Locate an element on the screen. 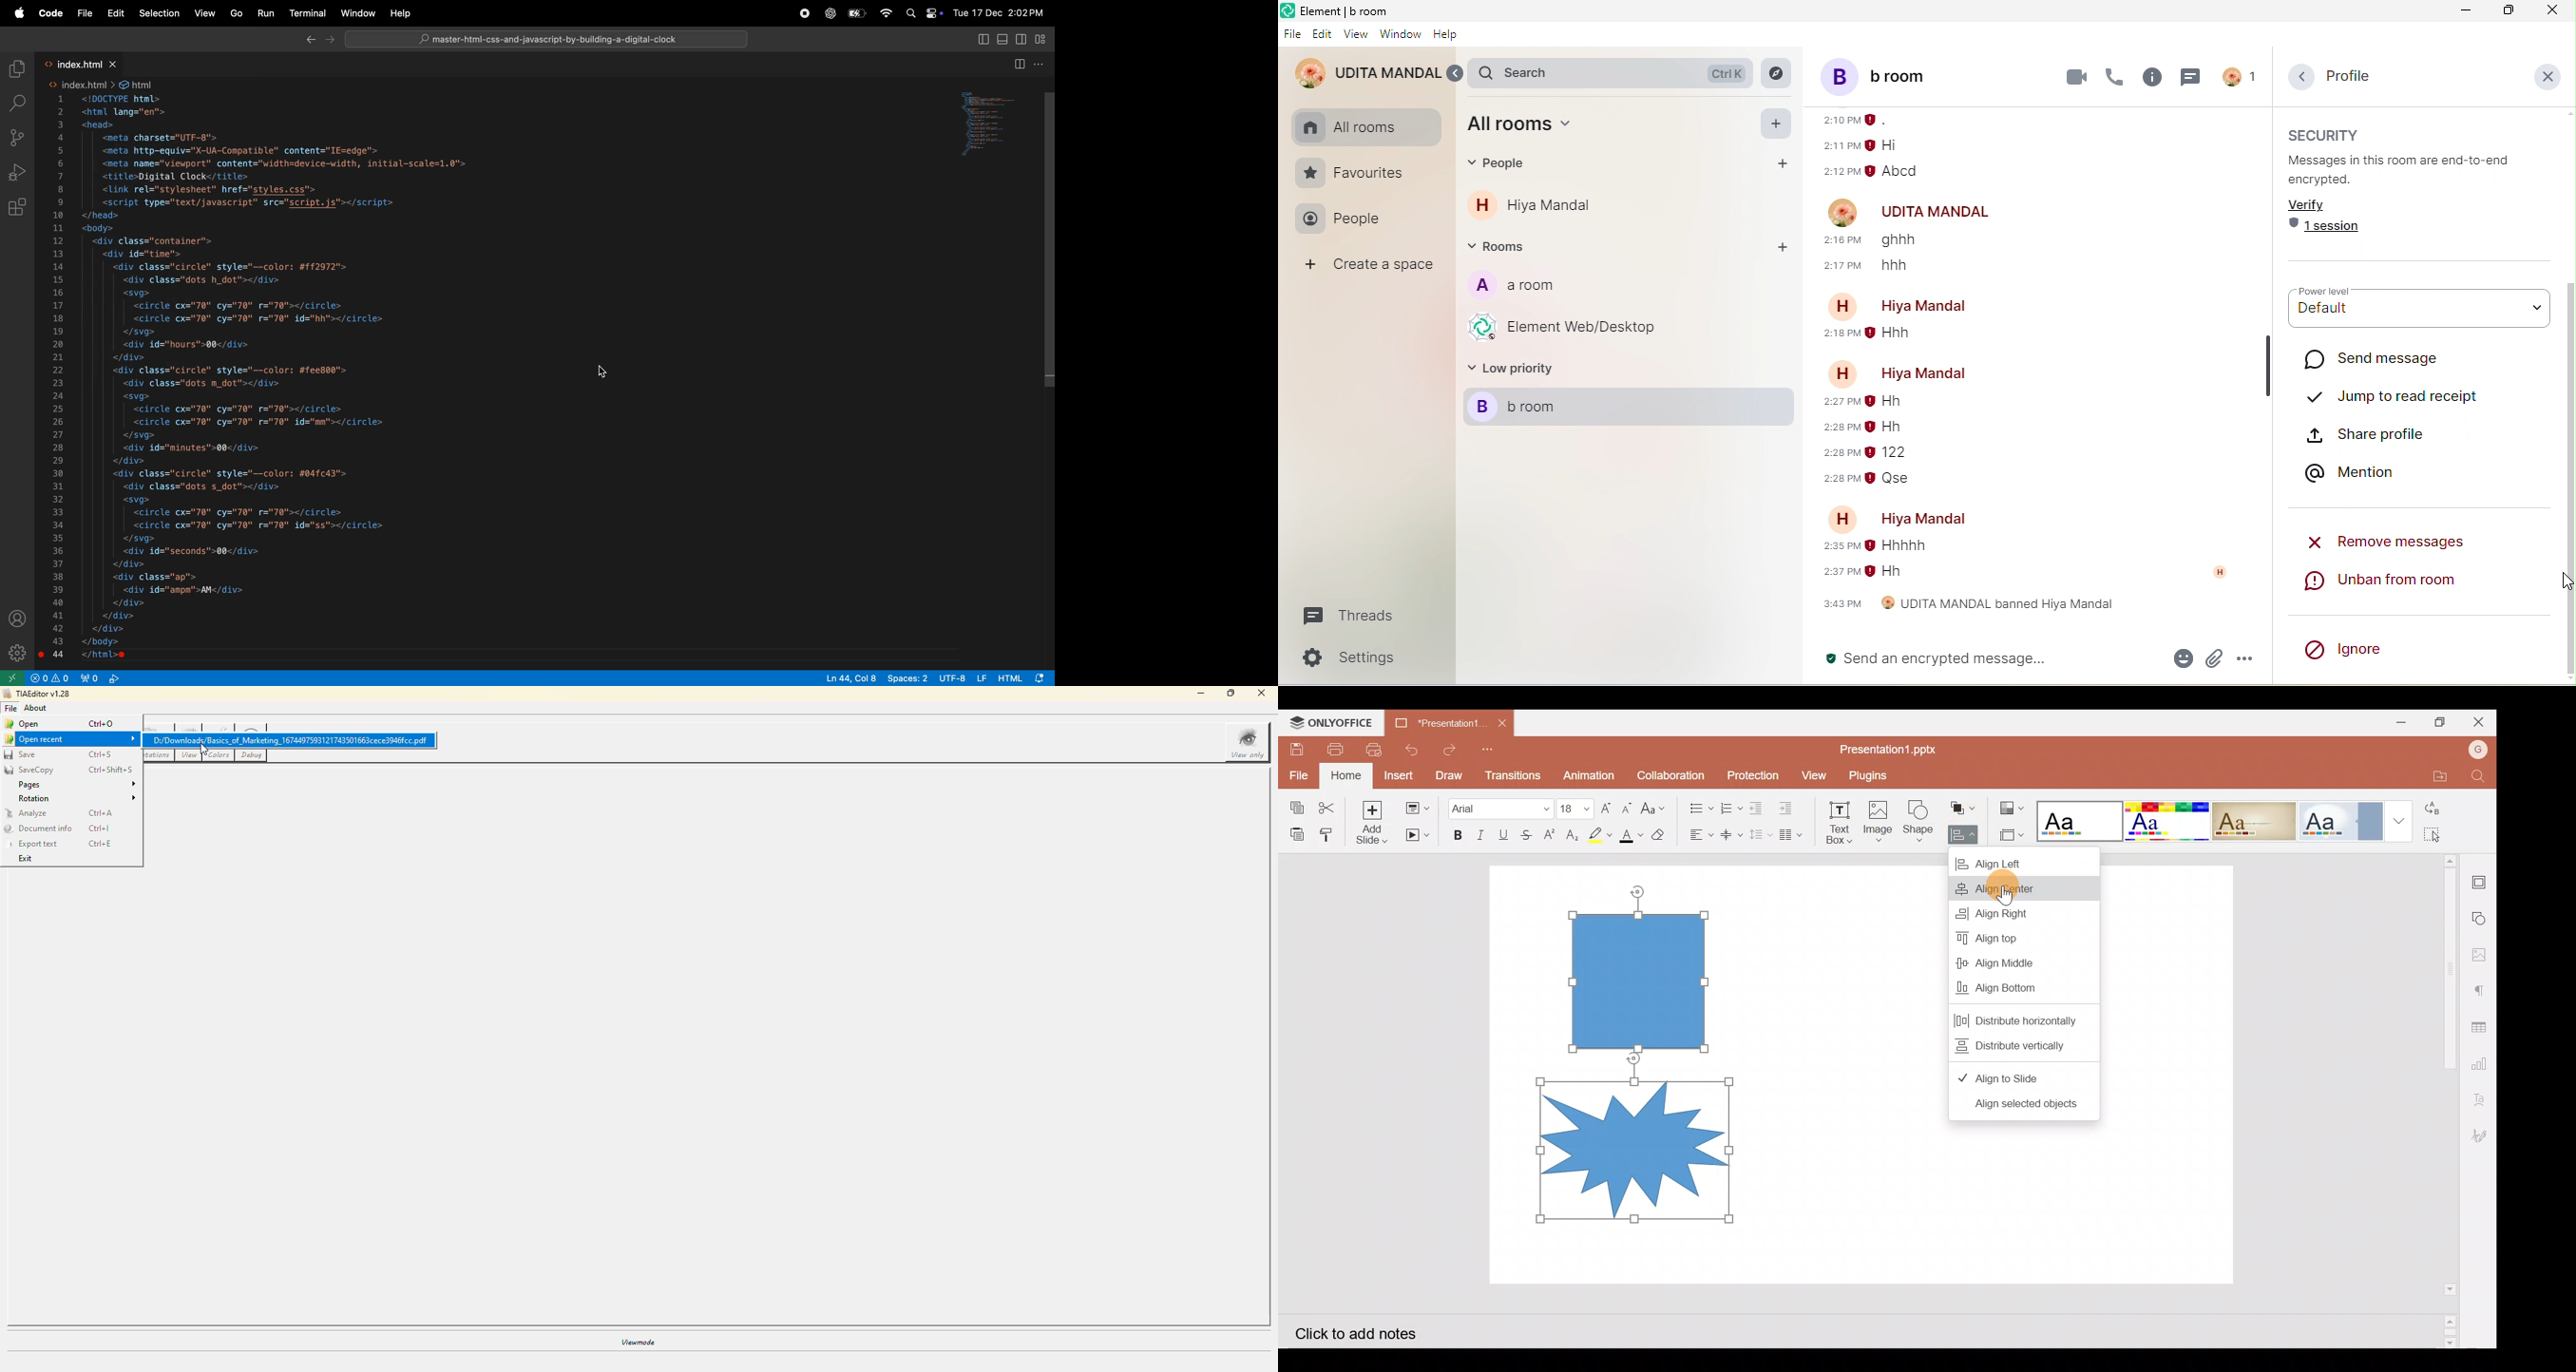 The image size is (2576, 1372). sending message time is located at coordinates (1840, 405).